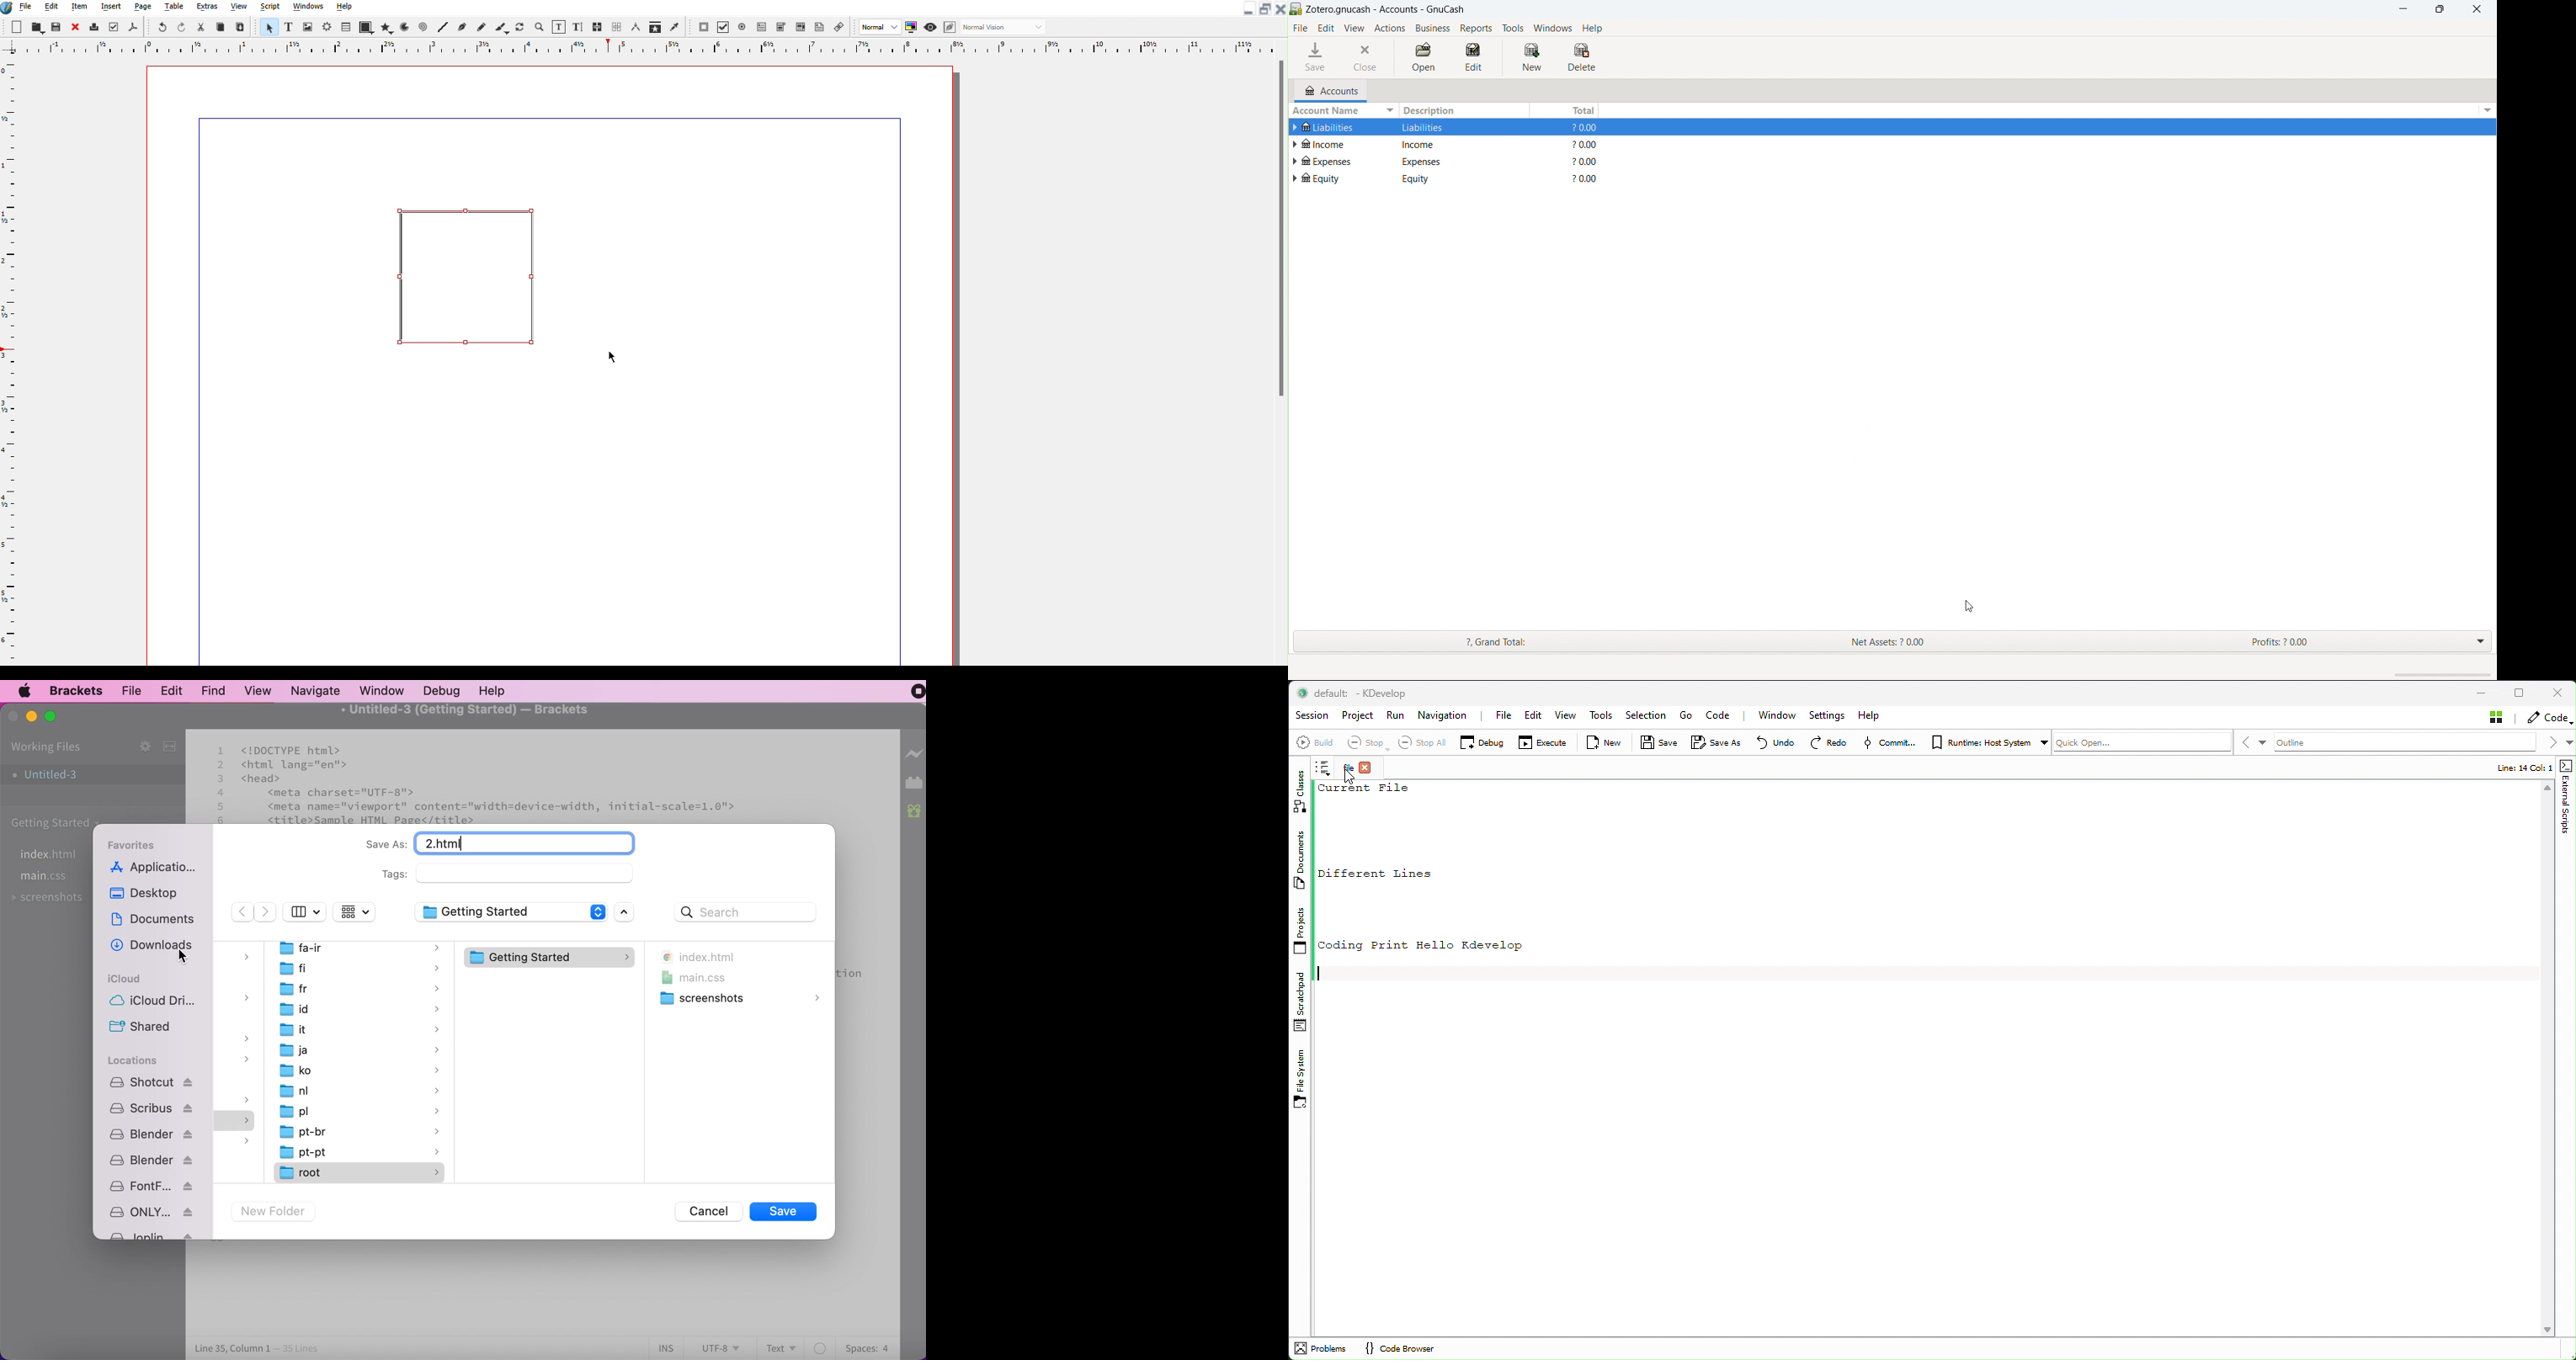 The height and width of the screenshot is (1372, 2576). I want to click on Edit in Preview Mode, so click(950, 27).